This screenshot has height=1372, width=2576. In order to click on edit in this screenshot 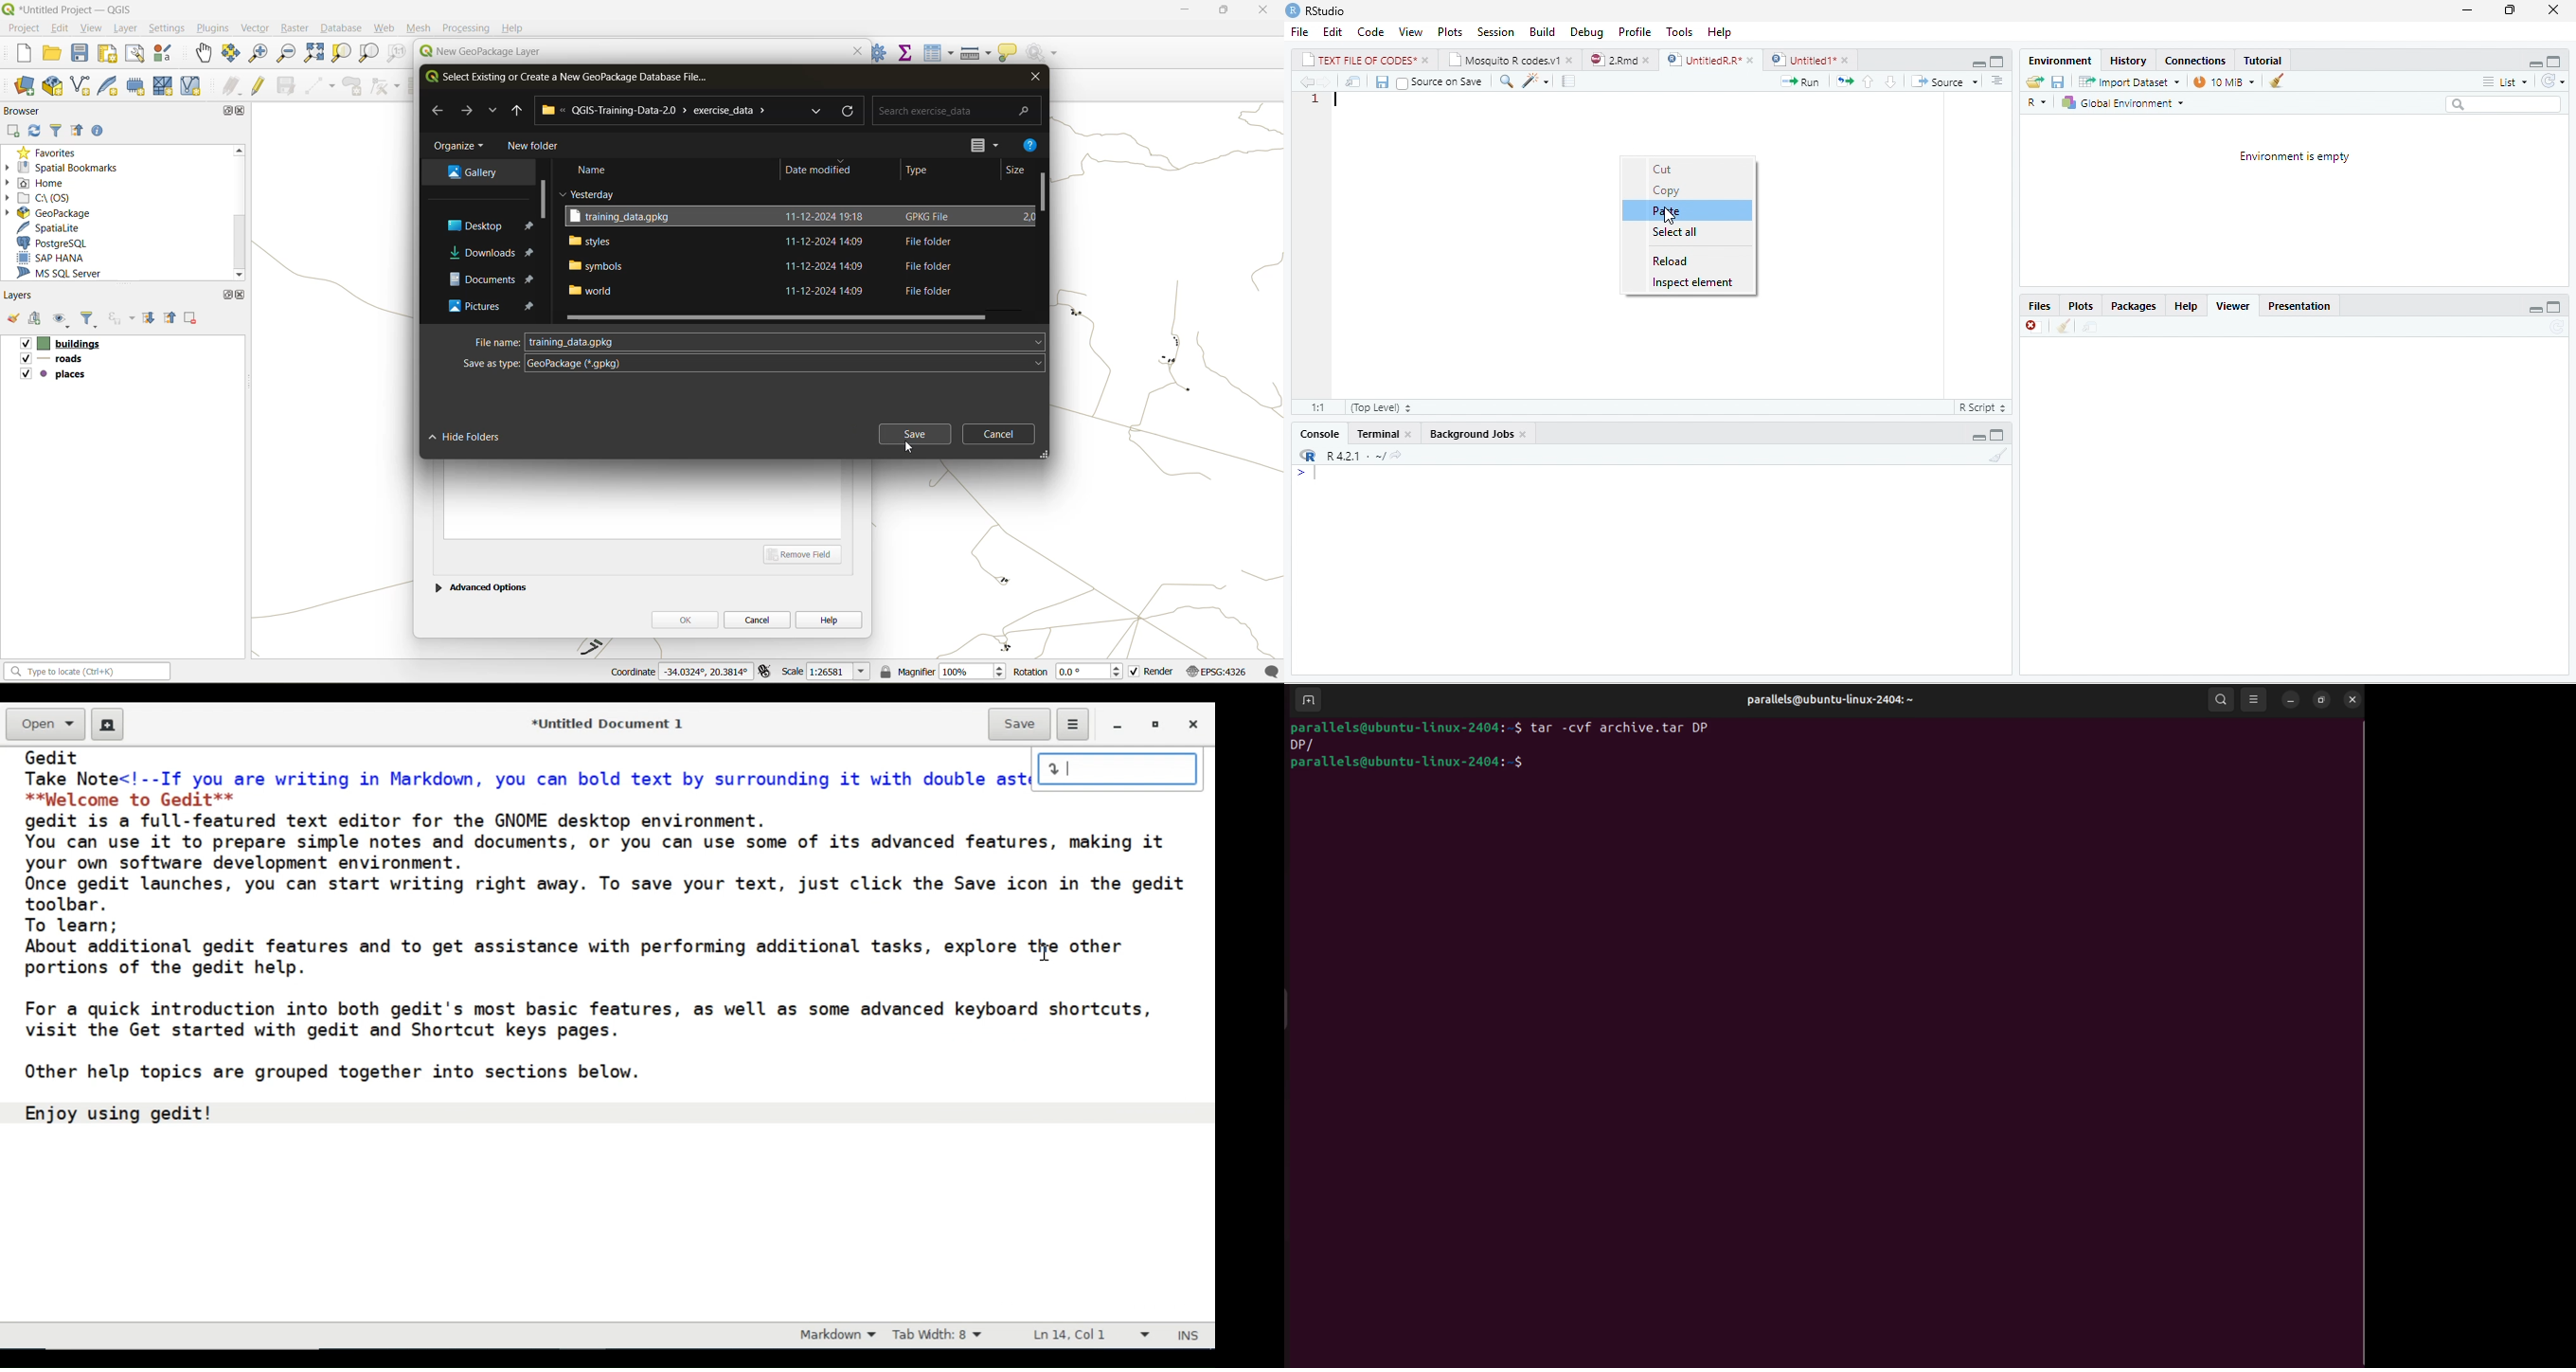, I will do `click(61, 27)`.